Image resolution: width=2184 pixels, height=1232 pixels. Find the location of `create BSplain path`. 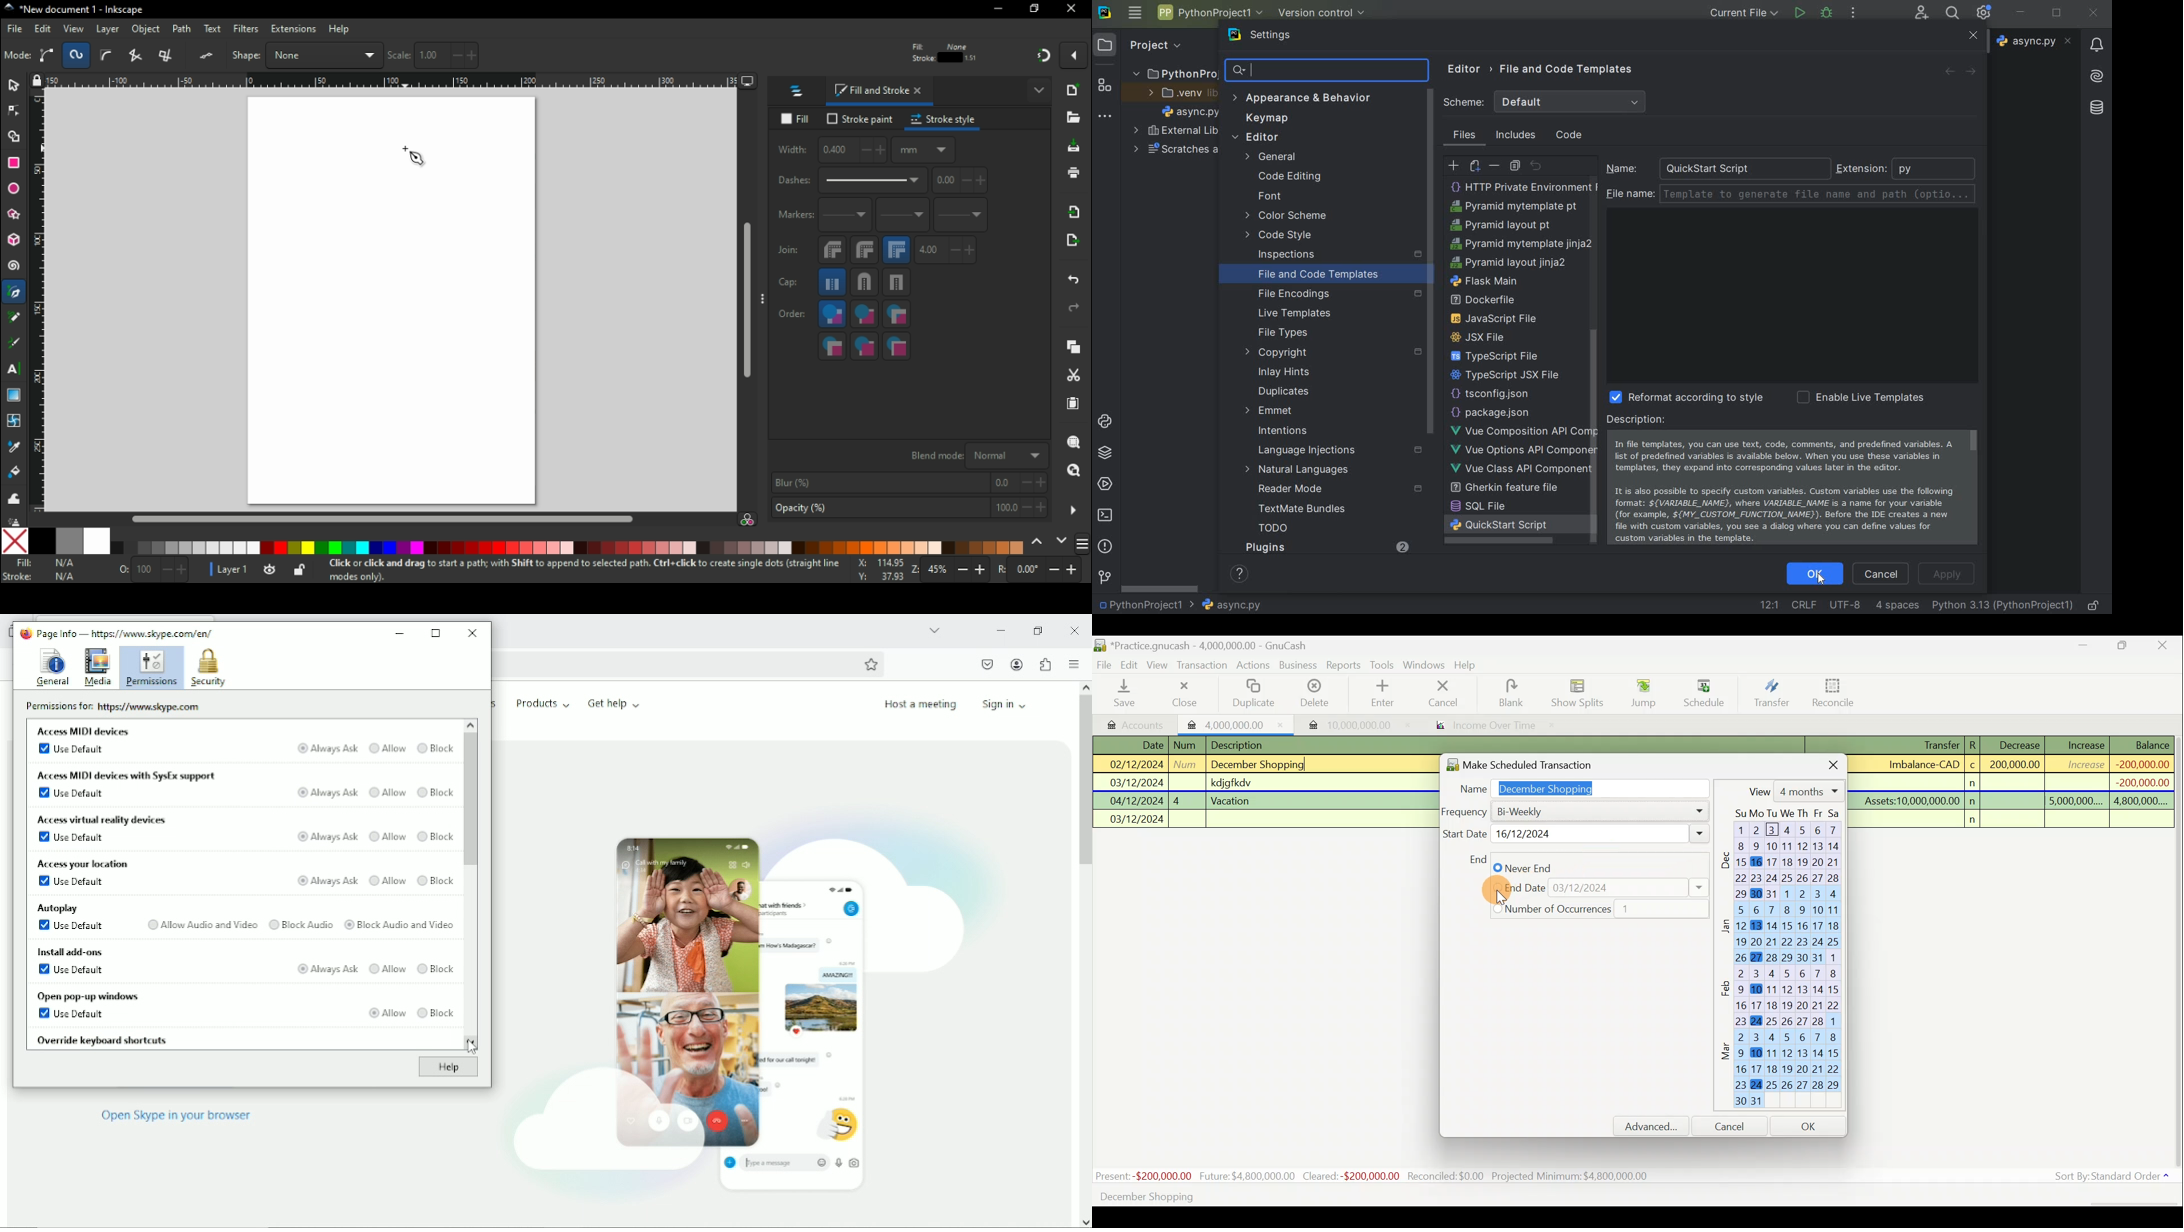

create BSplain path is located at coordinates (109, 58).